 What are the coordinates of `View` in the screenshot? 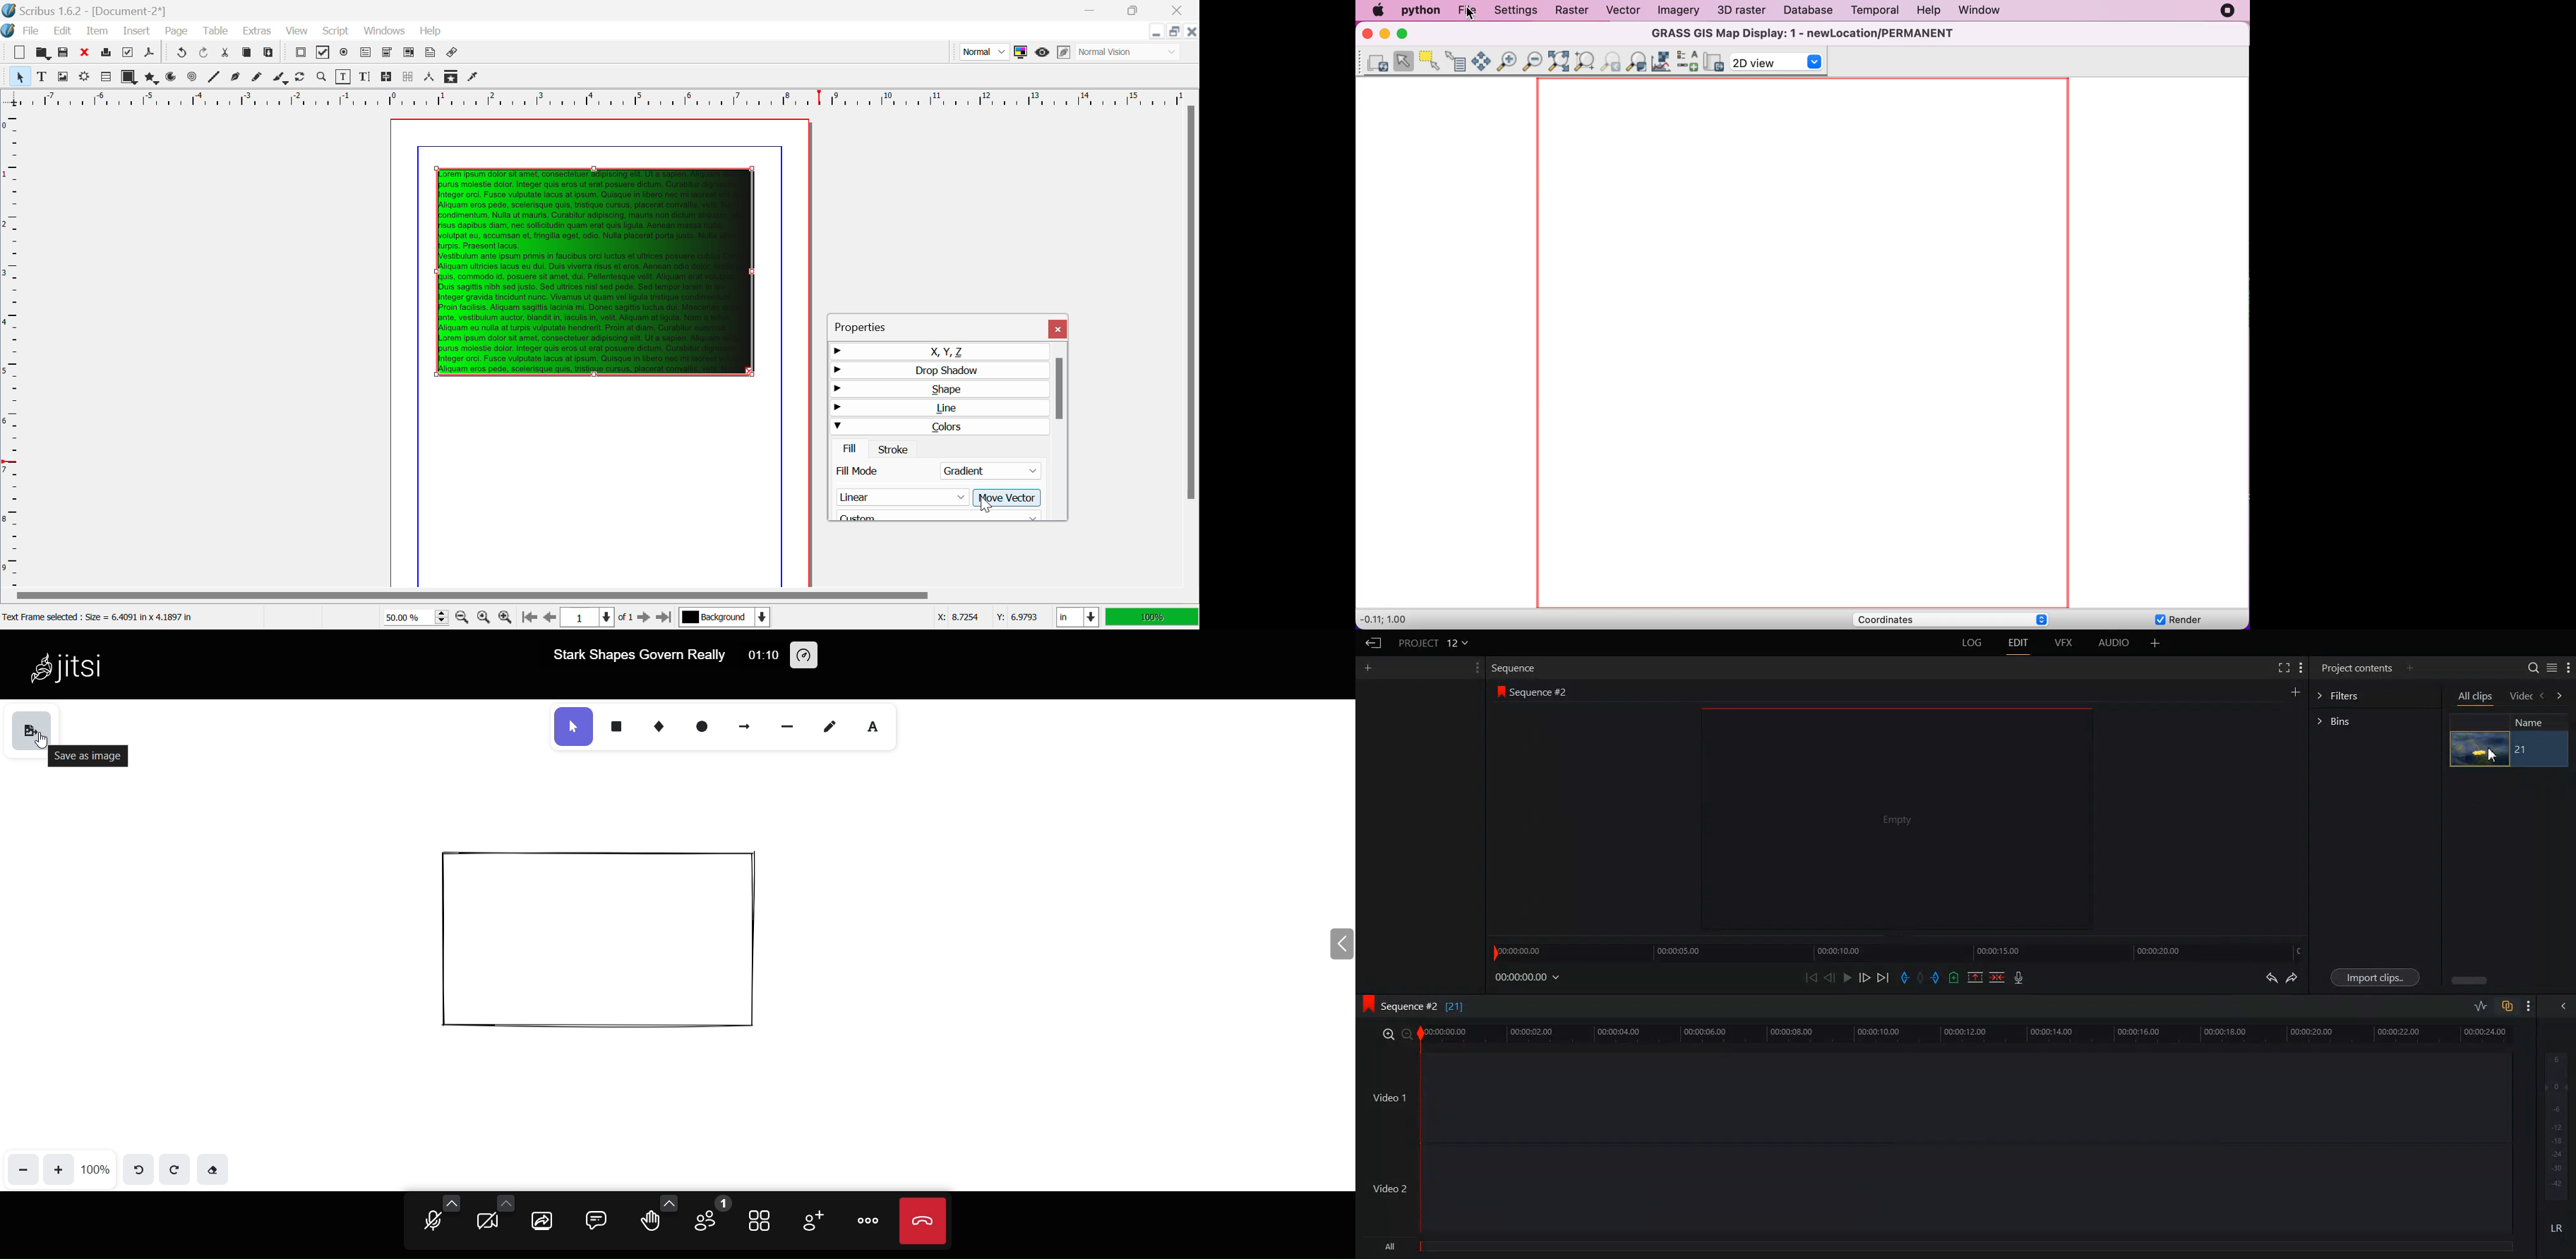 It's located at (296, 31).